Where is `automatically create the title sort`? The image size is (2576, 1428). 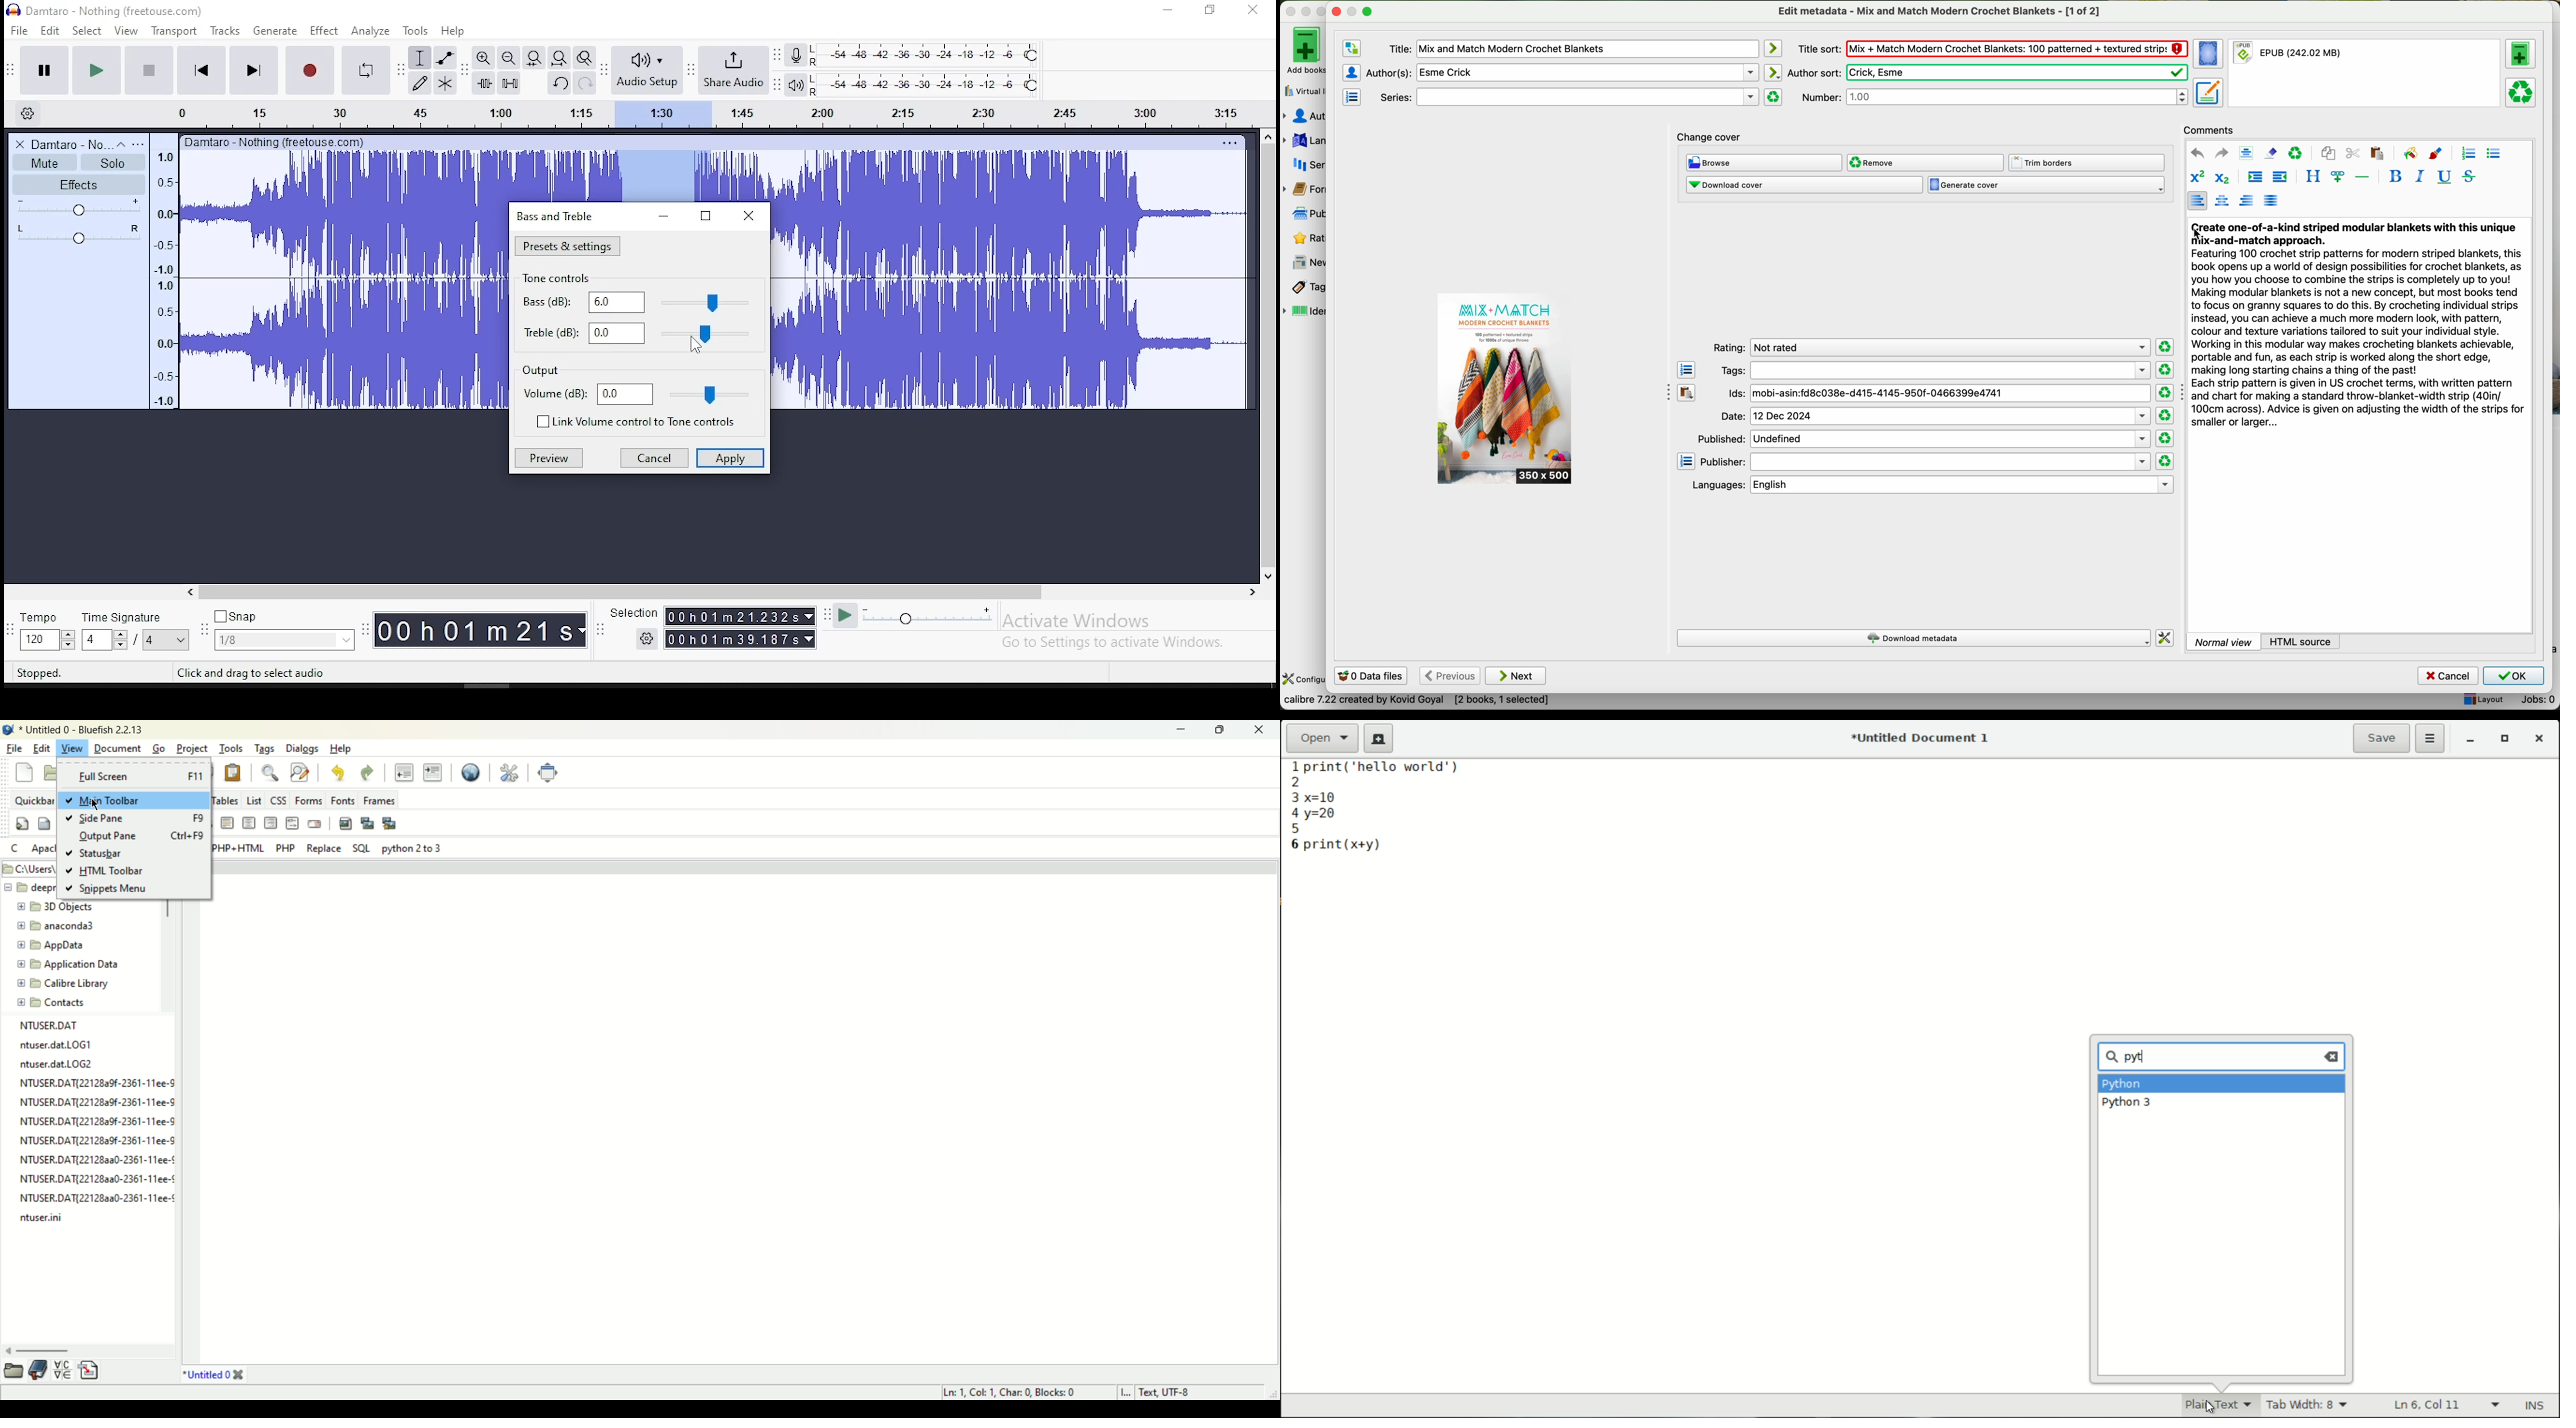 automatically create the title sort is located at coordinates (1772, 49).